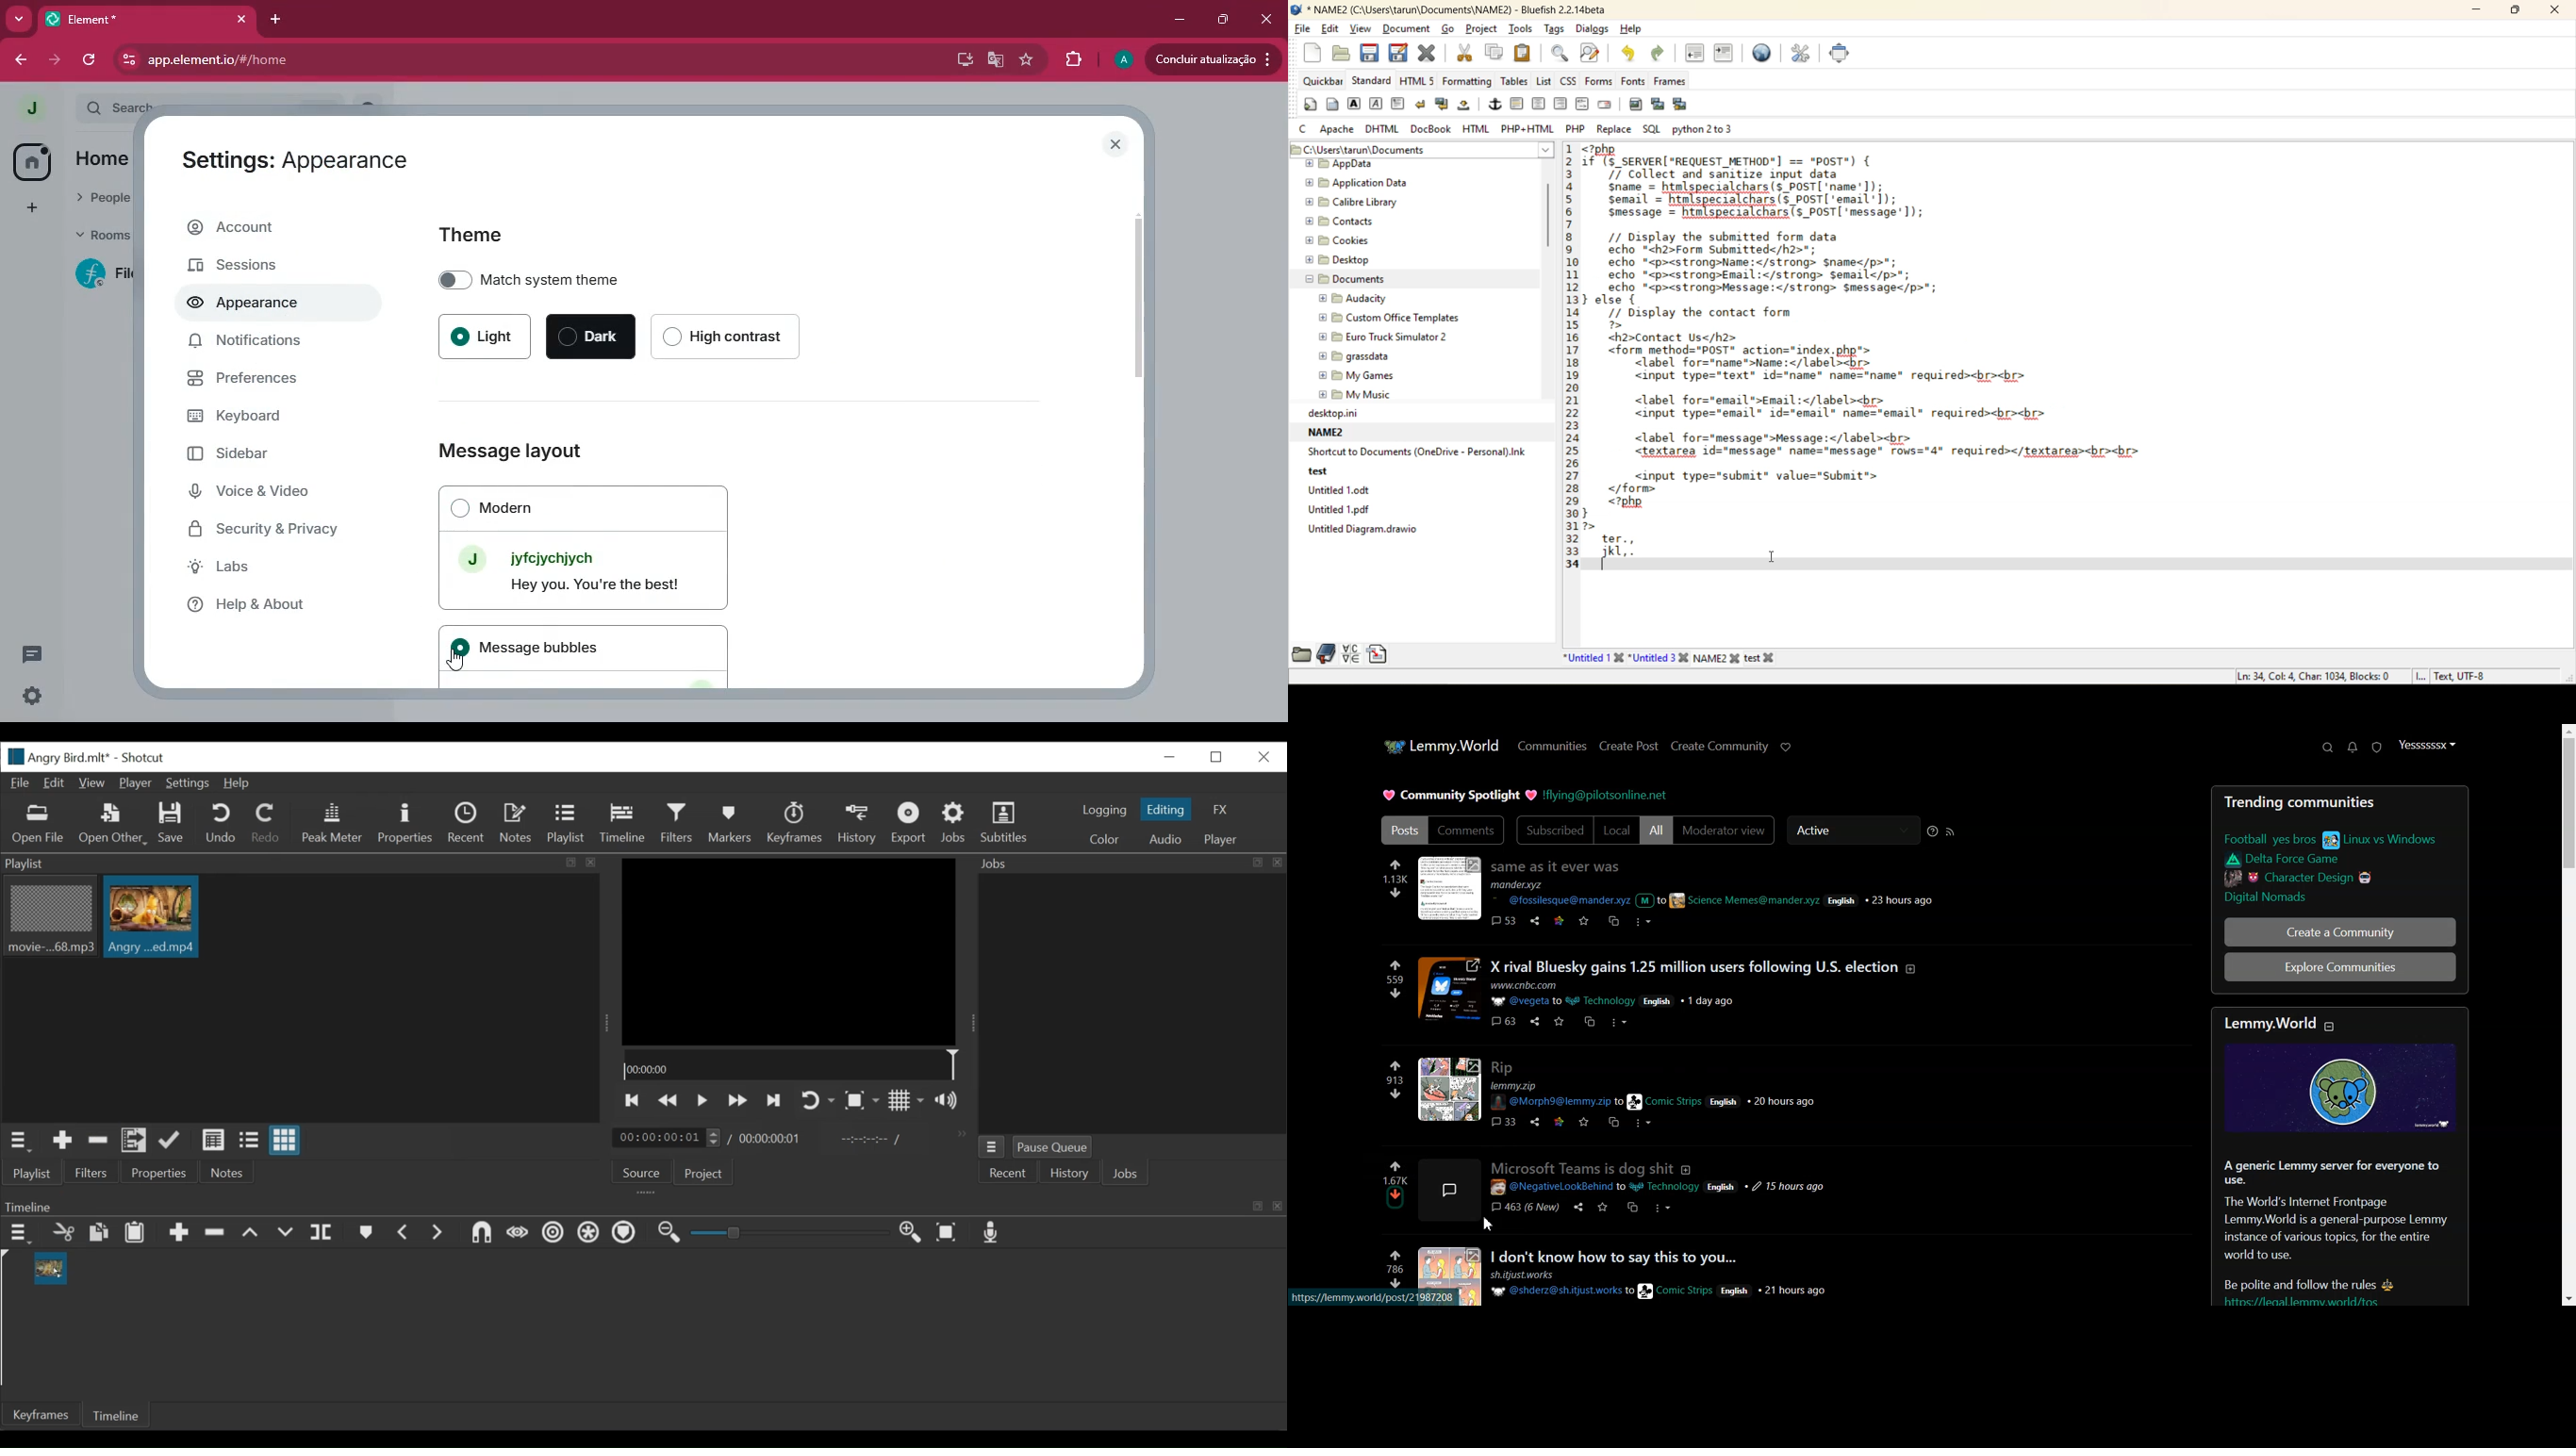  What do you see at coordinates (286, 1233) in the screenshot?
I see `Overwrite` at bounding box center [286, 1233].